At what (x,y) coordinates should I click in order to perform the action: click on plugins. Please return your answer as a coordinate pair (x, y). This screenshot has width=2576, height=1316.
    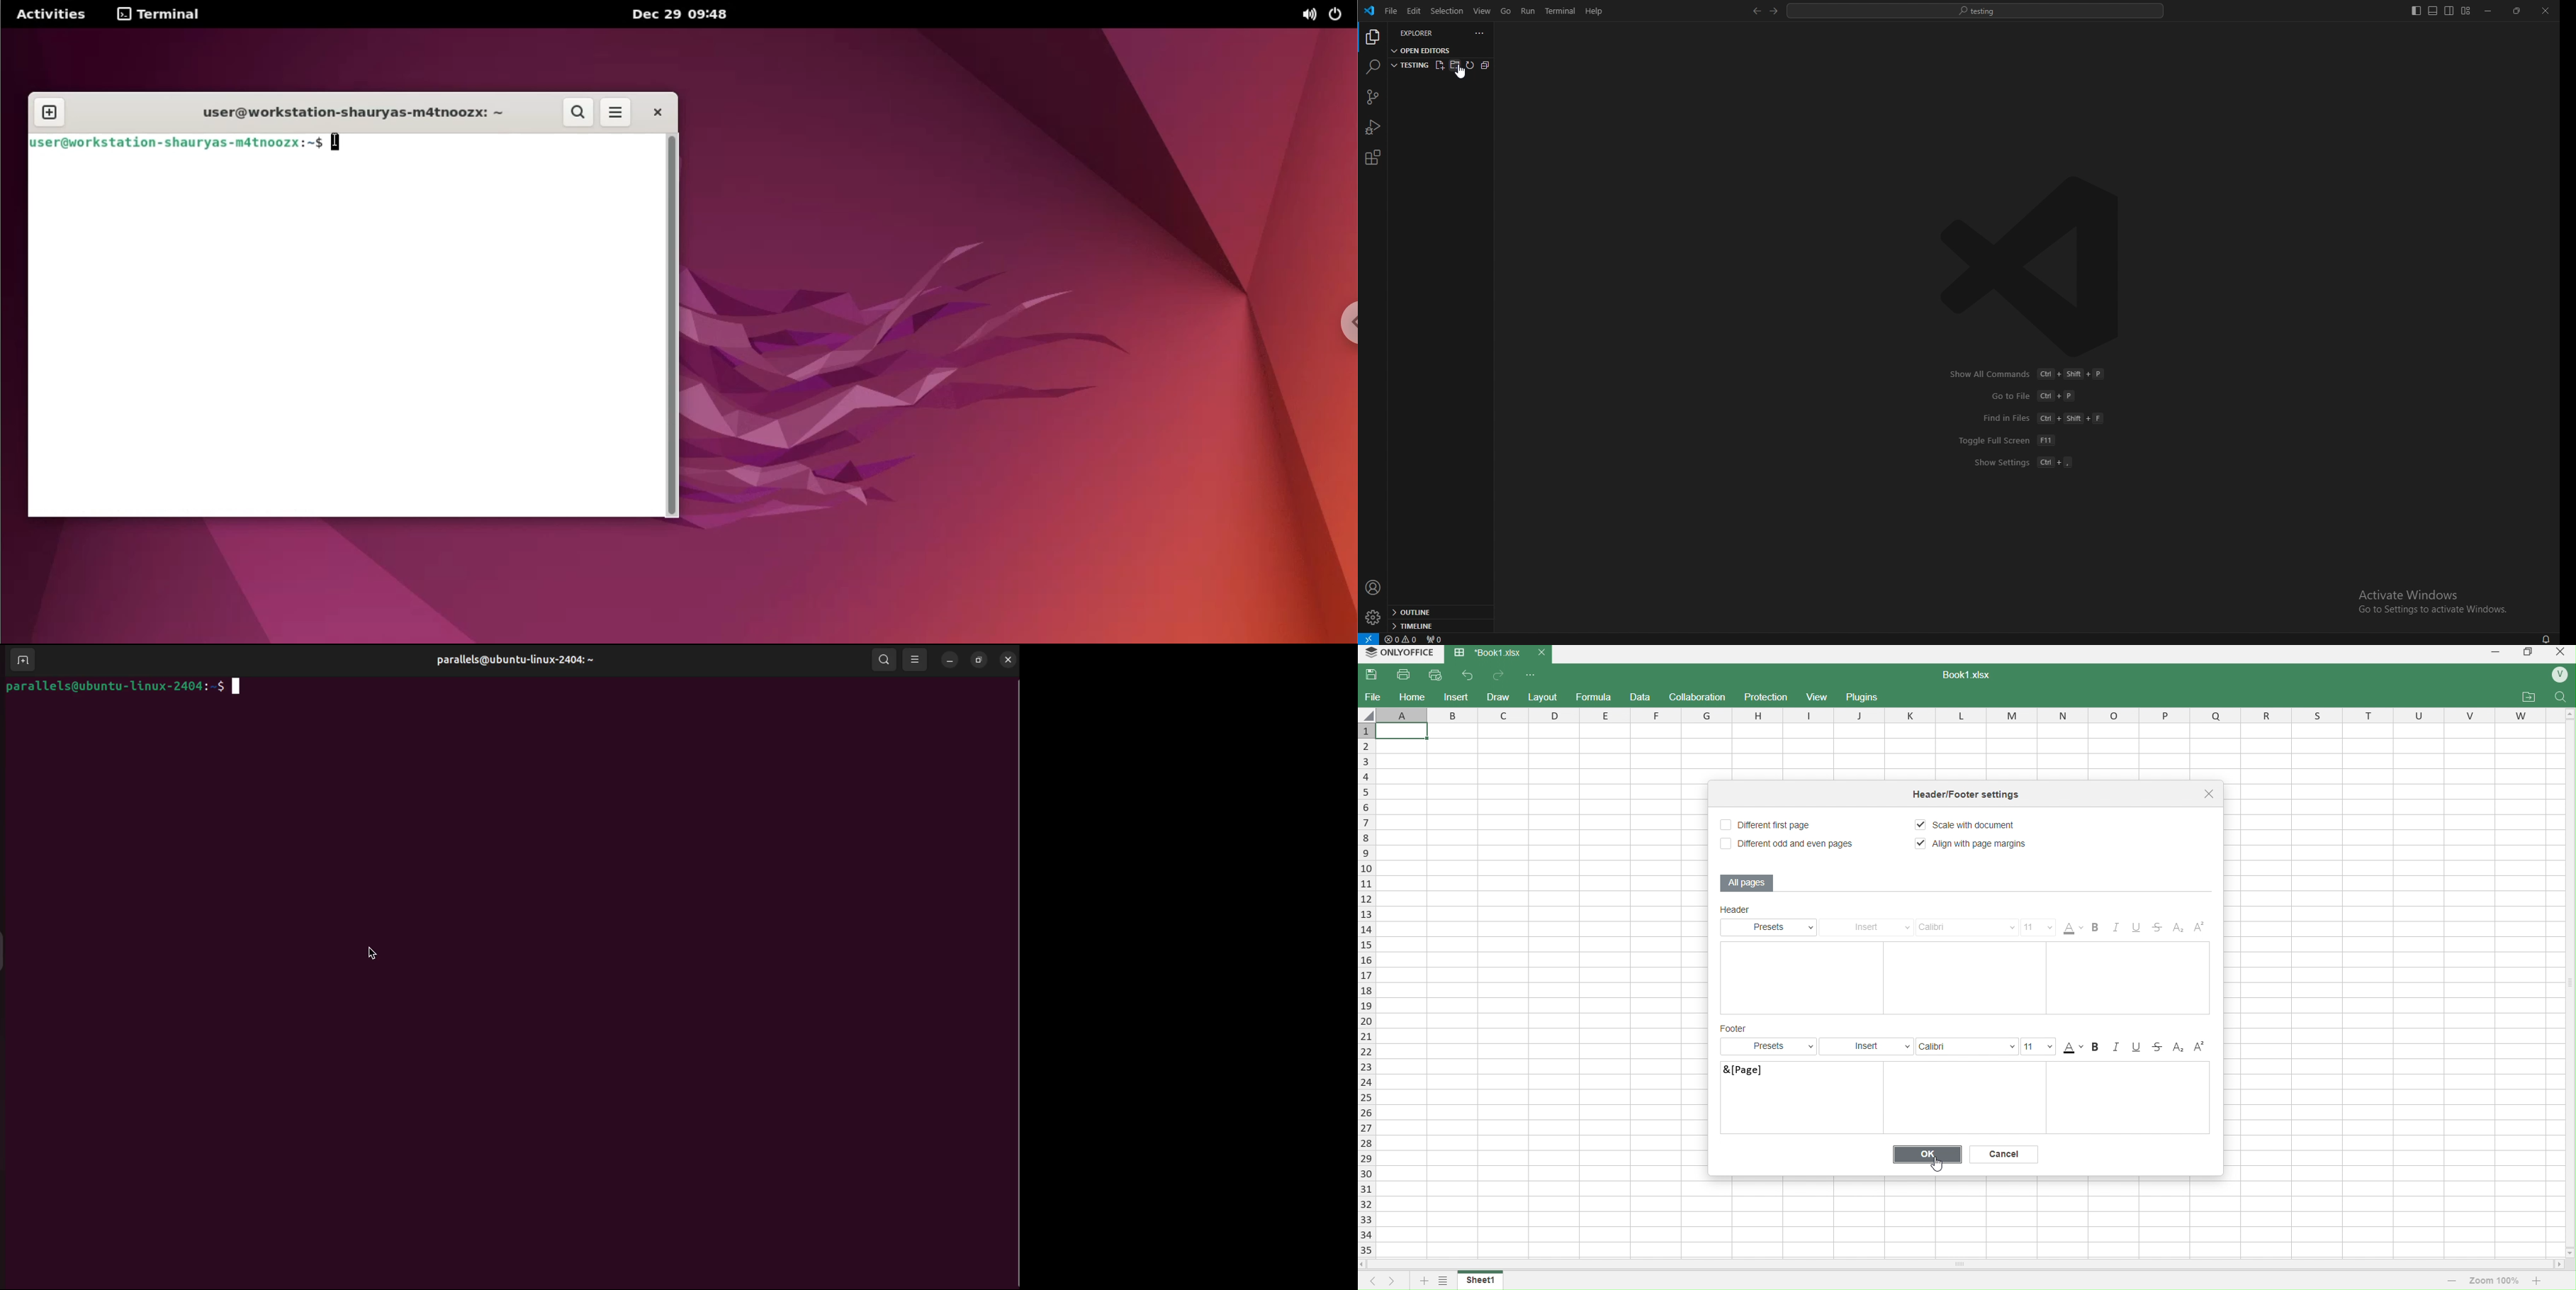
    Looking at the image, I should click on (1866, 697).